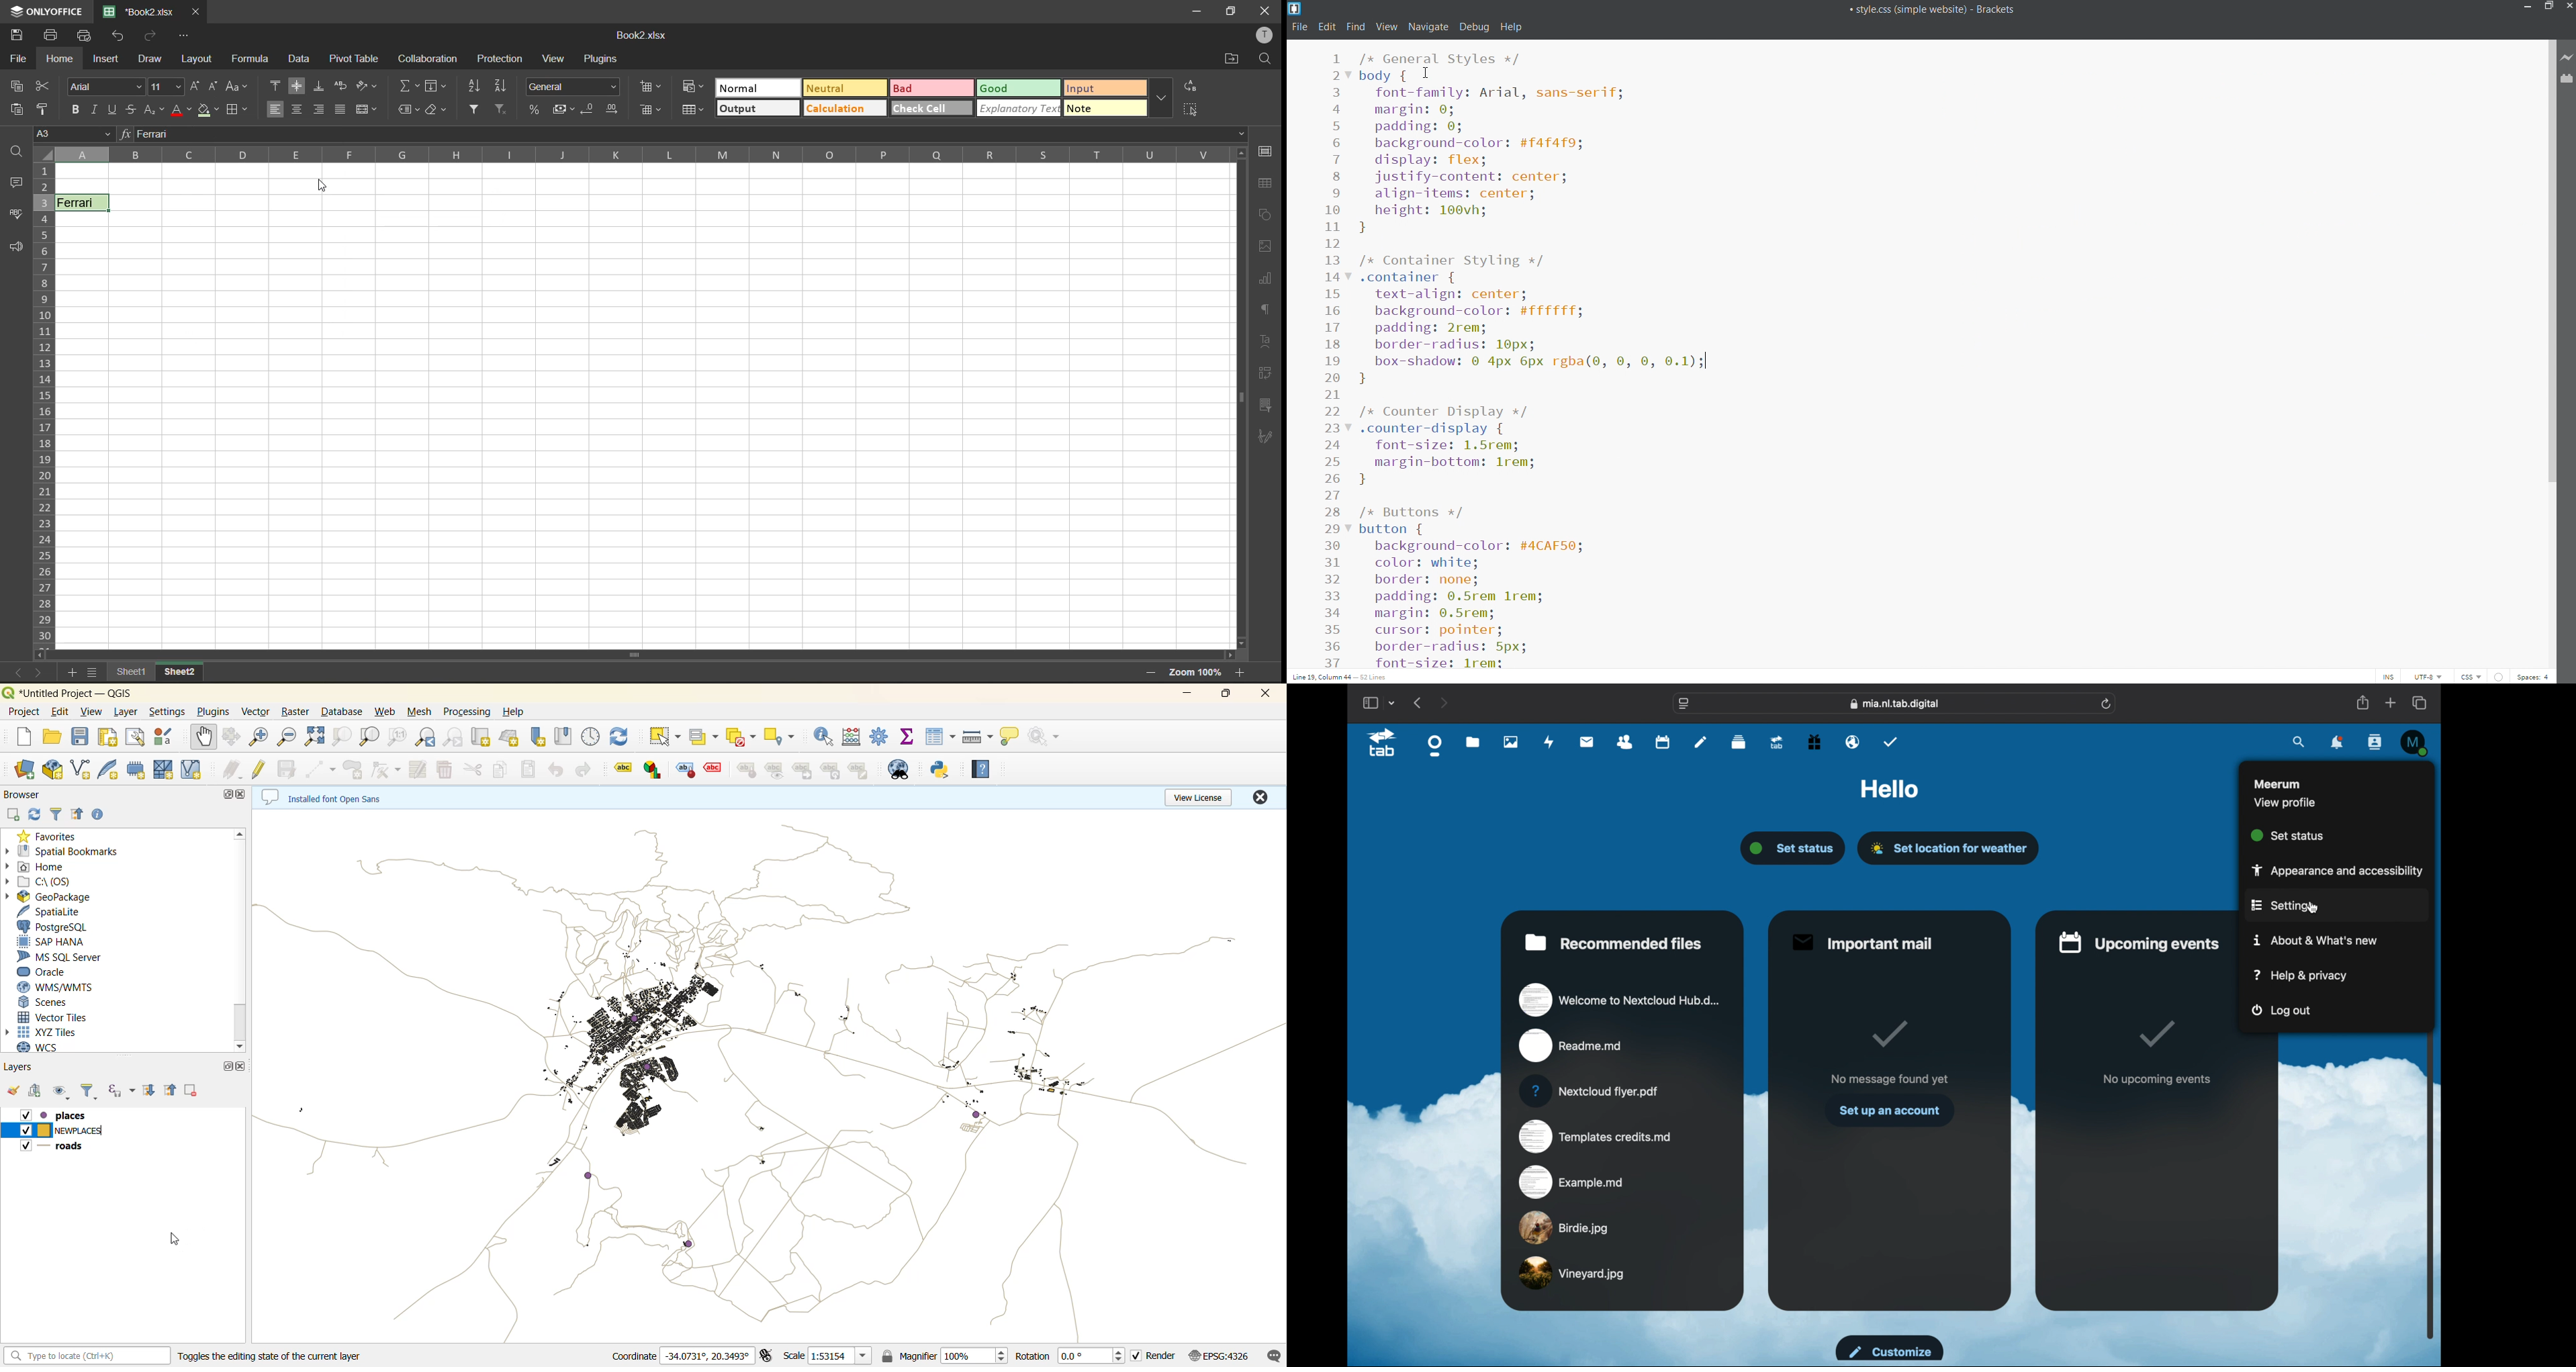 The width and height of the screenshot is (2576, 1372). Describe the element at coordinates (2497, 675) in the screenshot. I see `error` at that location.